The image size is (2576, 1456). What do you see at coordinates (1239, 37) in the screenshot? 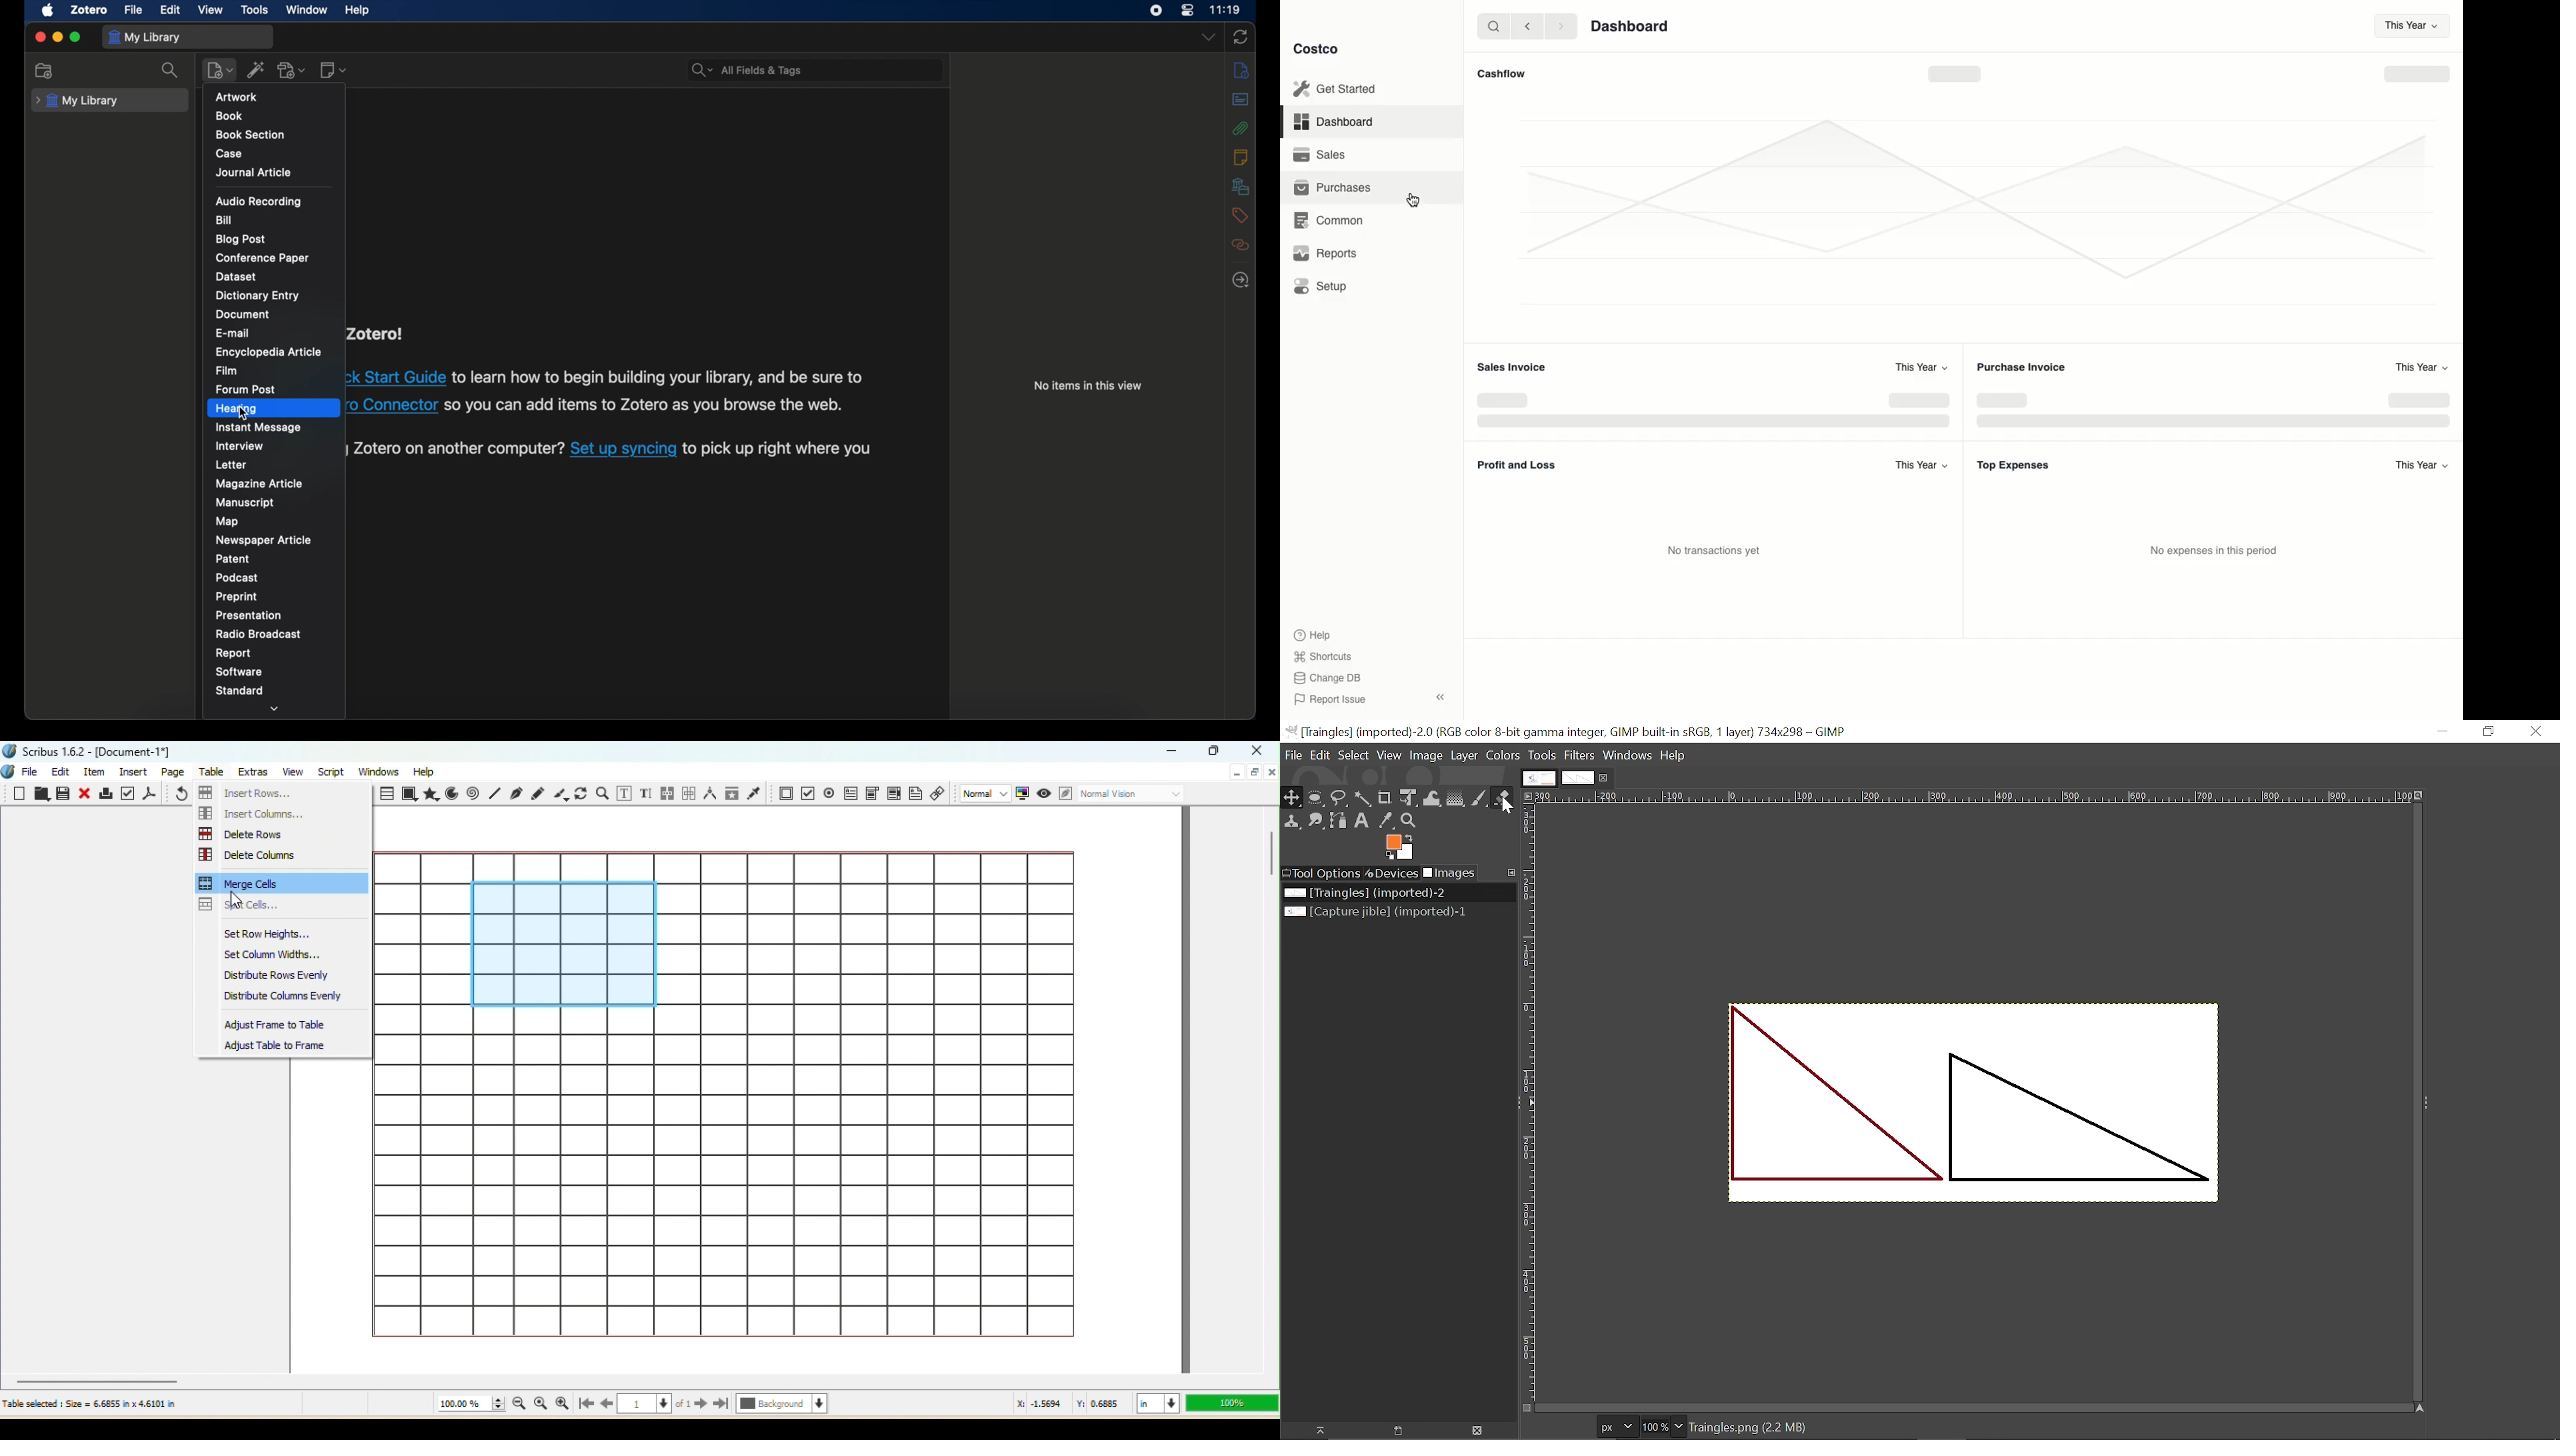
I see `ync` at bounding box center [1239, 37].